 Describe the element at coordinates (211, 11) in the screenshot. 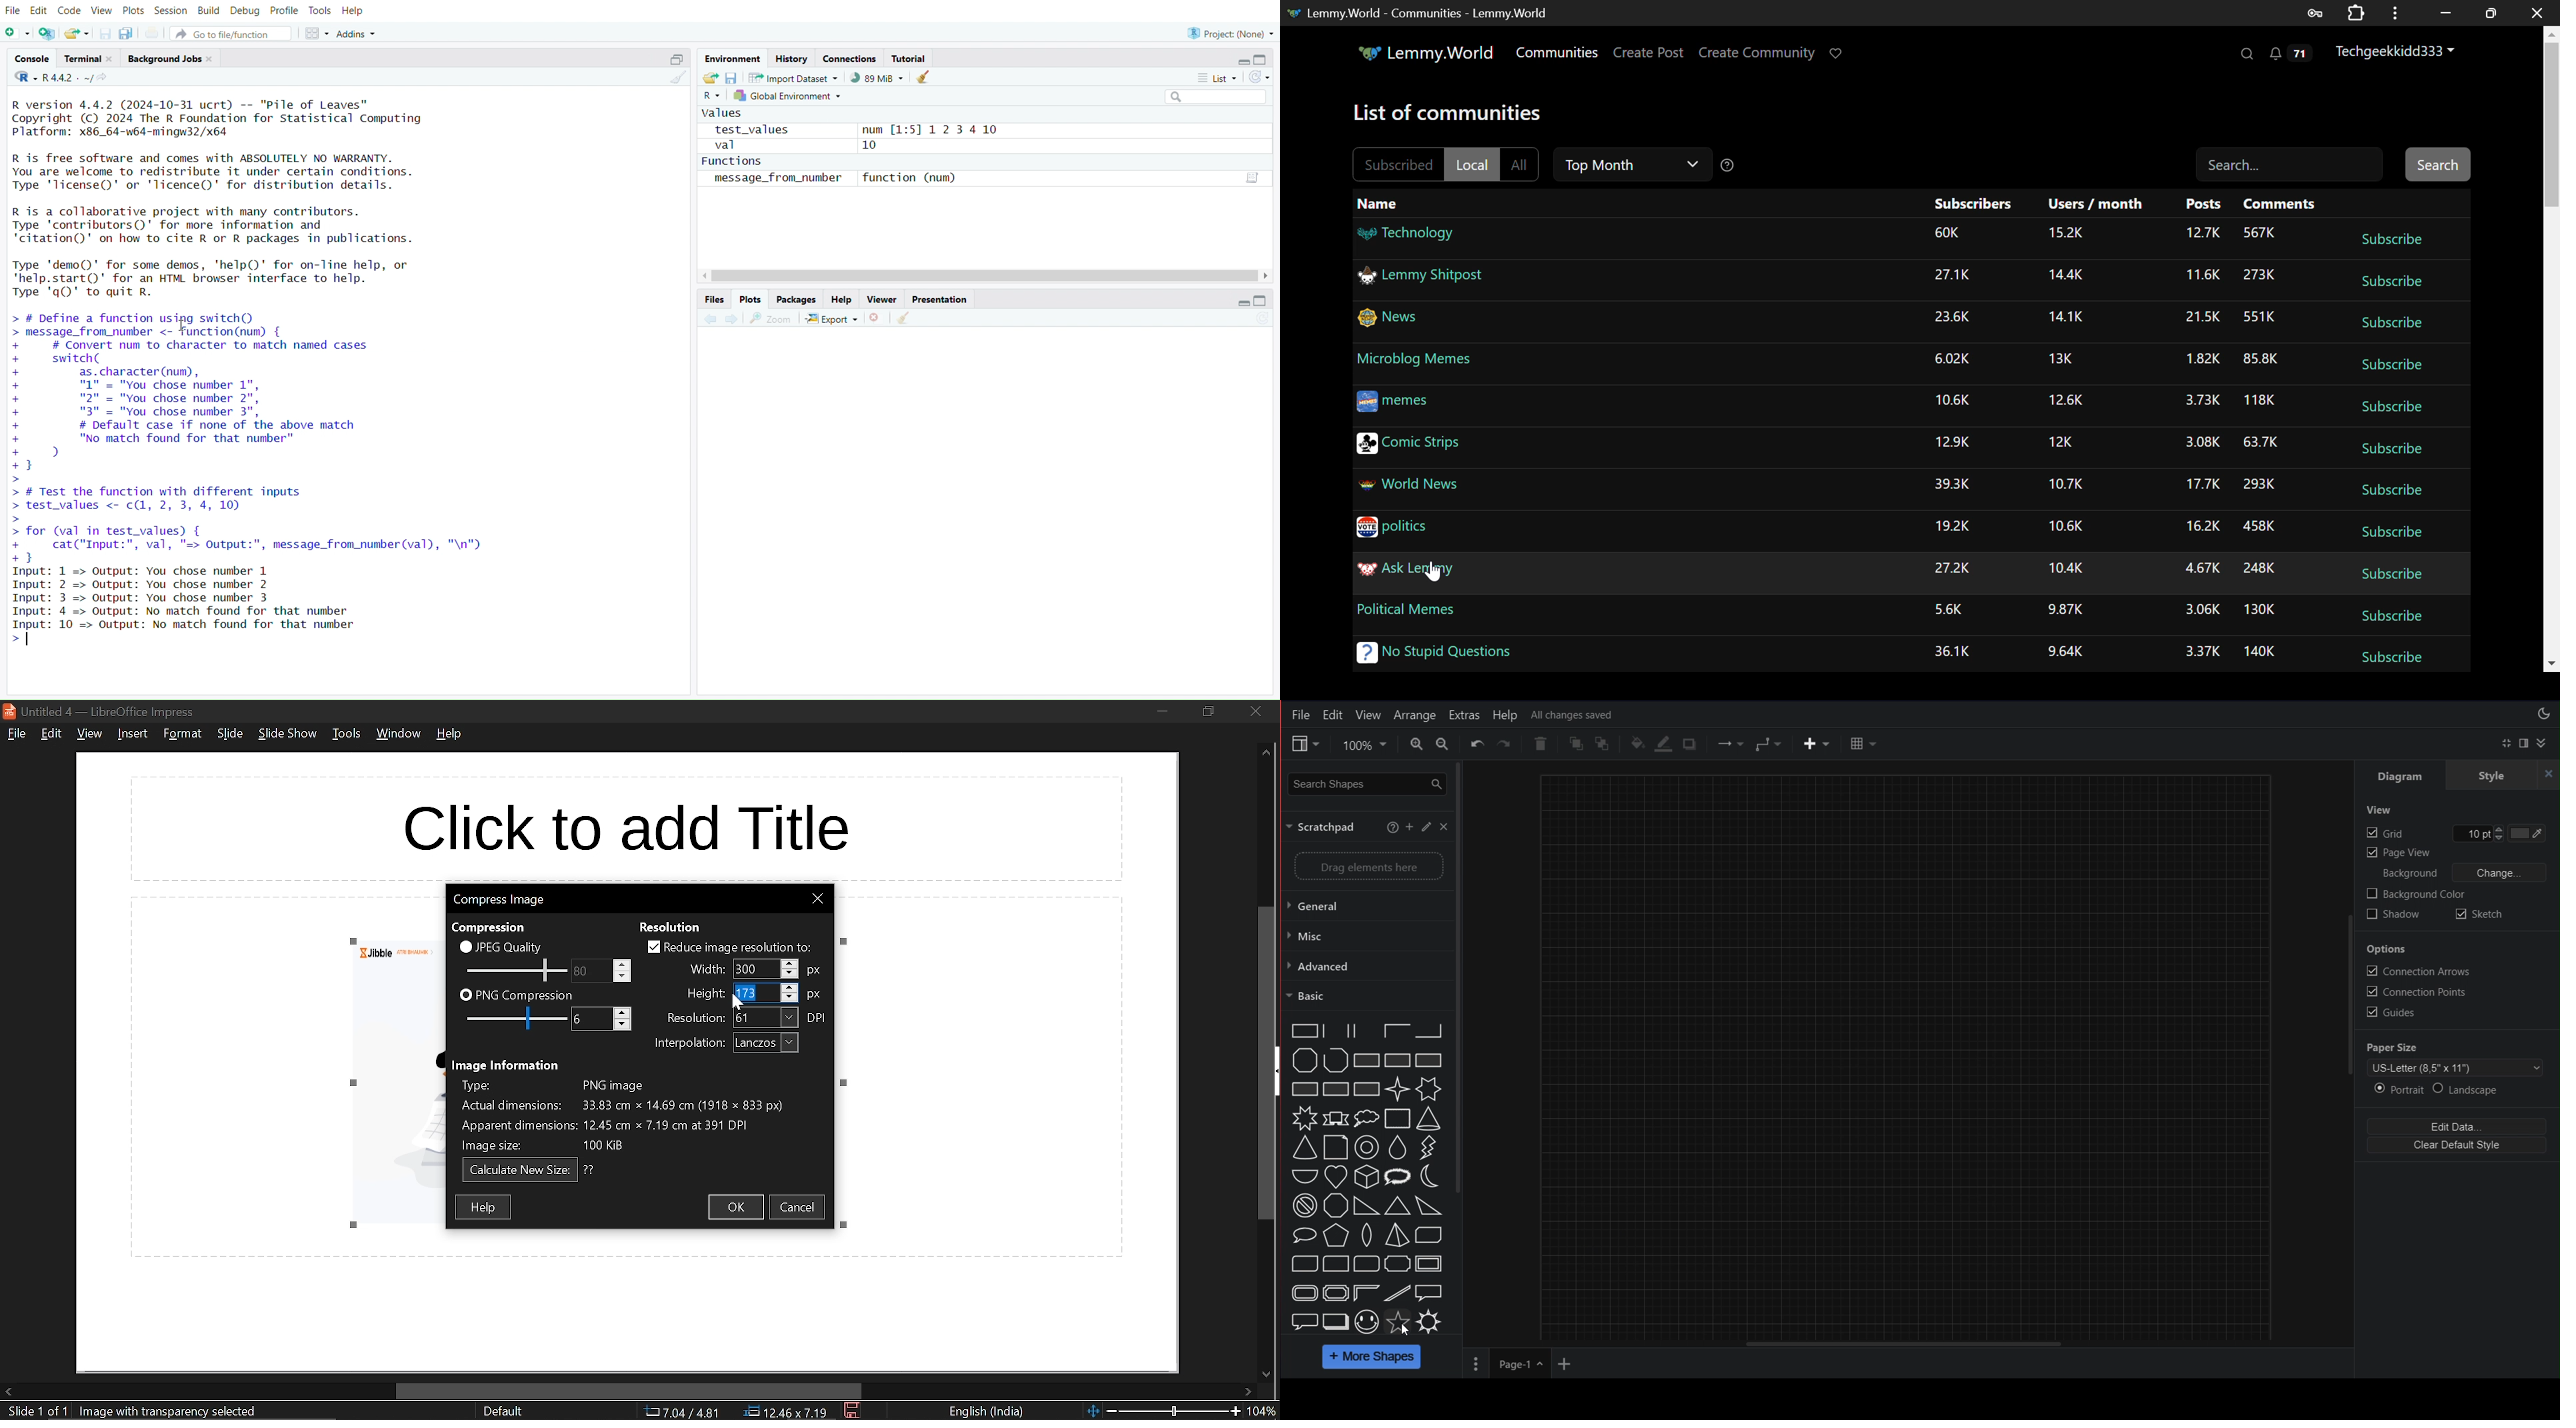

I see `Build` at that location.